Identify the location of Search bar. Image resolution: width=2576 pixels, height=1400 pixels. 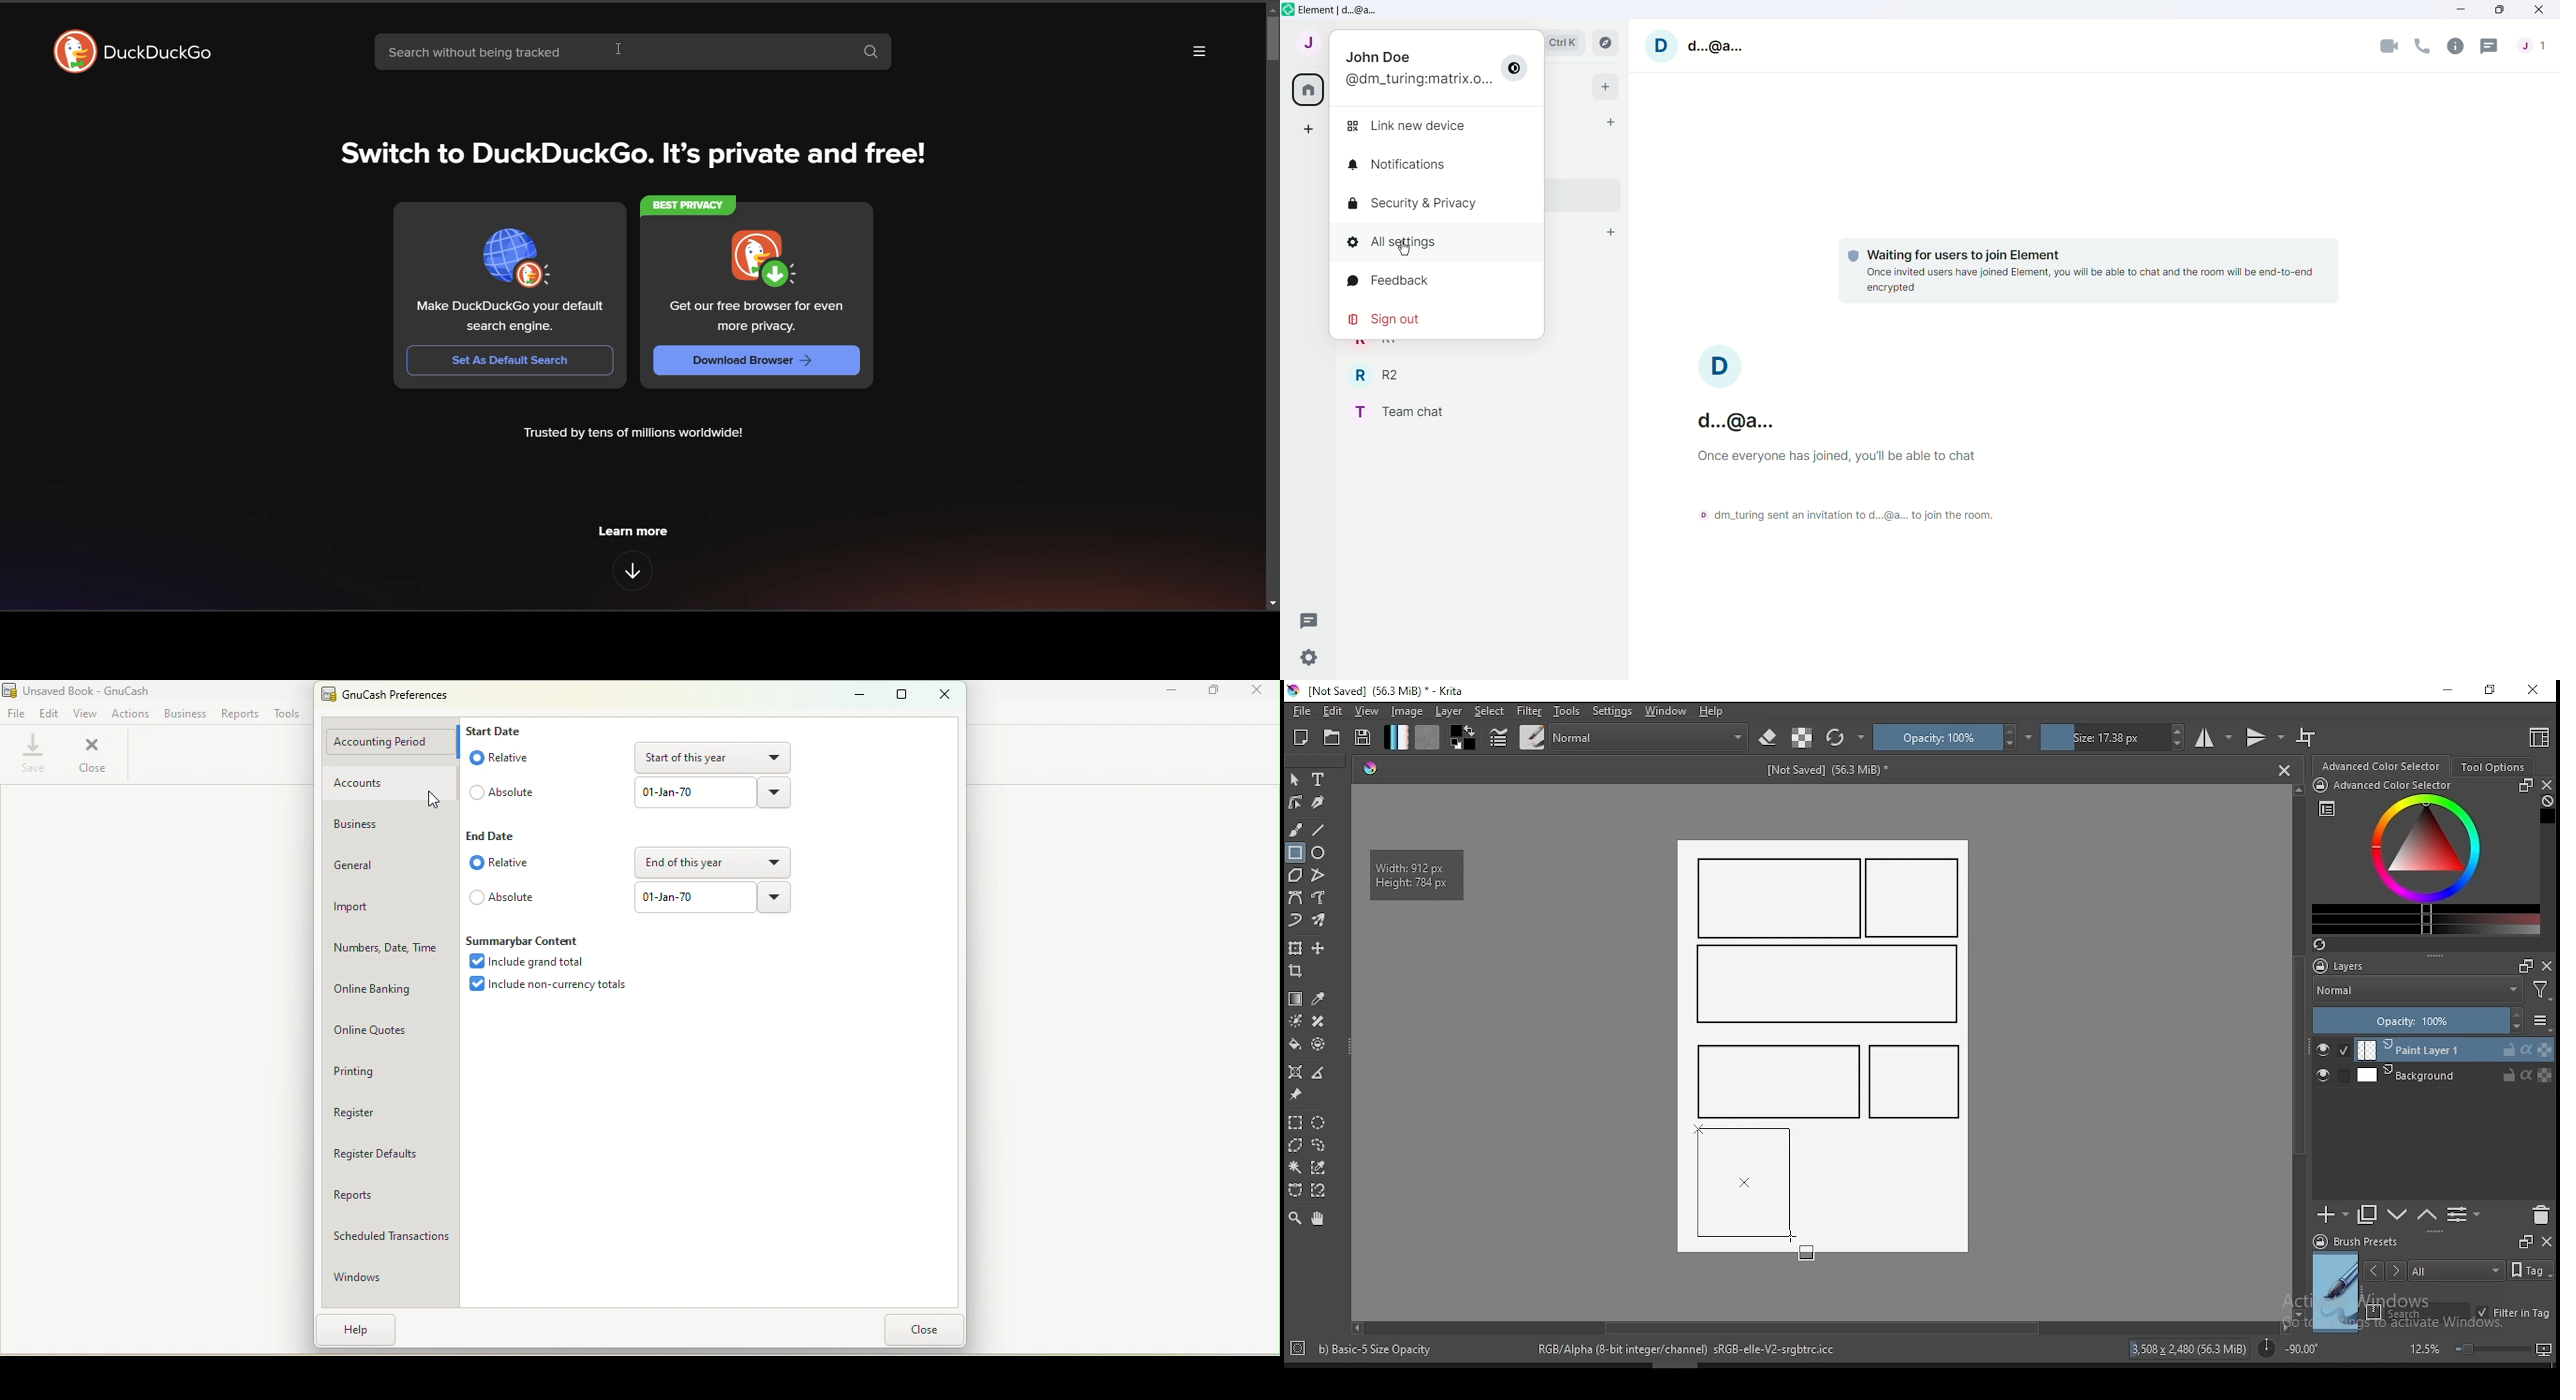
(1563, 42).